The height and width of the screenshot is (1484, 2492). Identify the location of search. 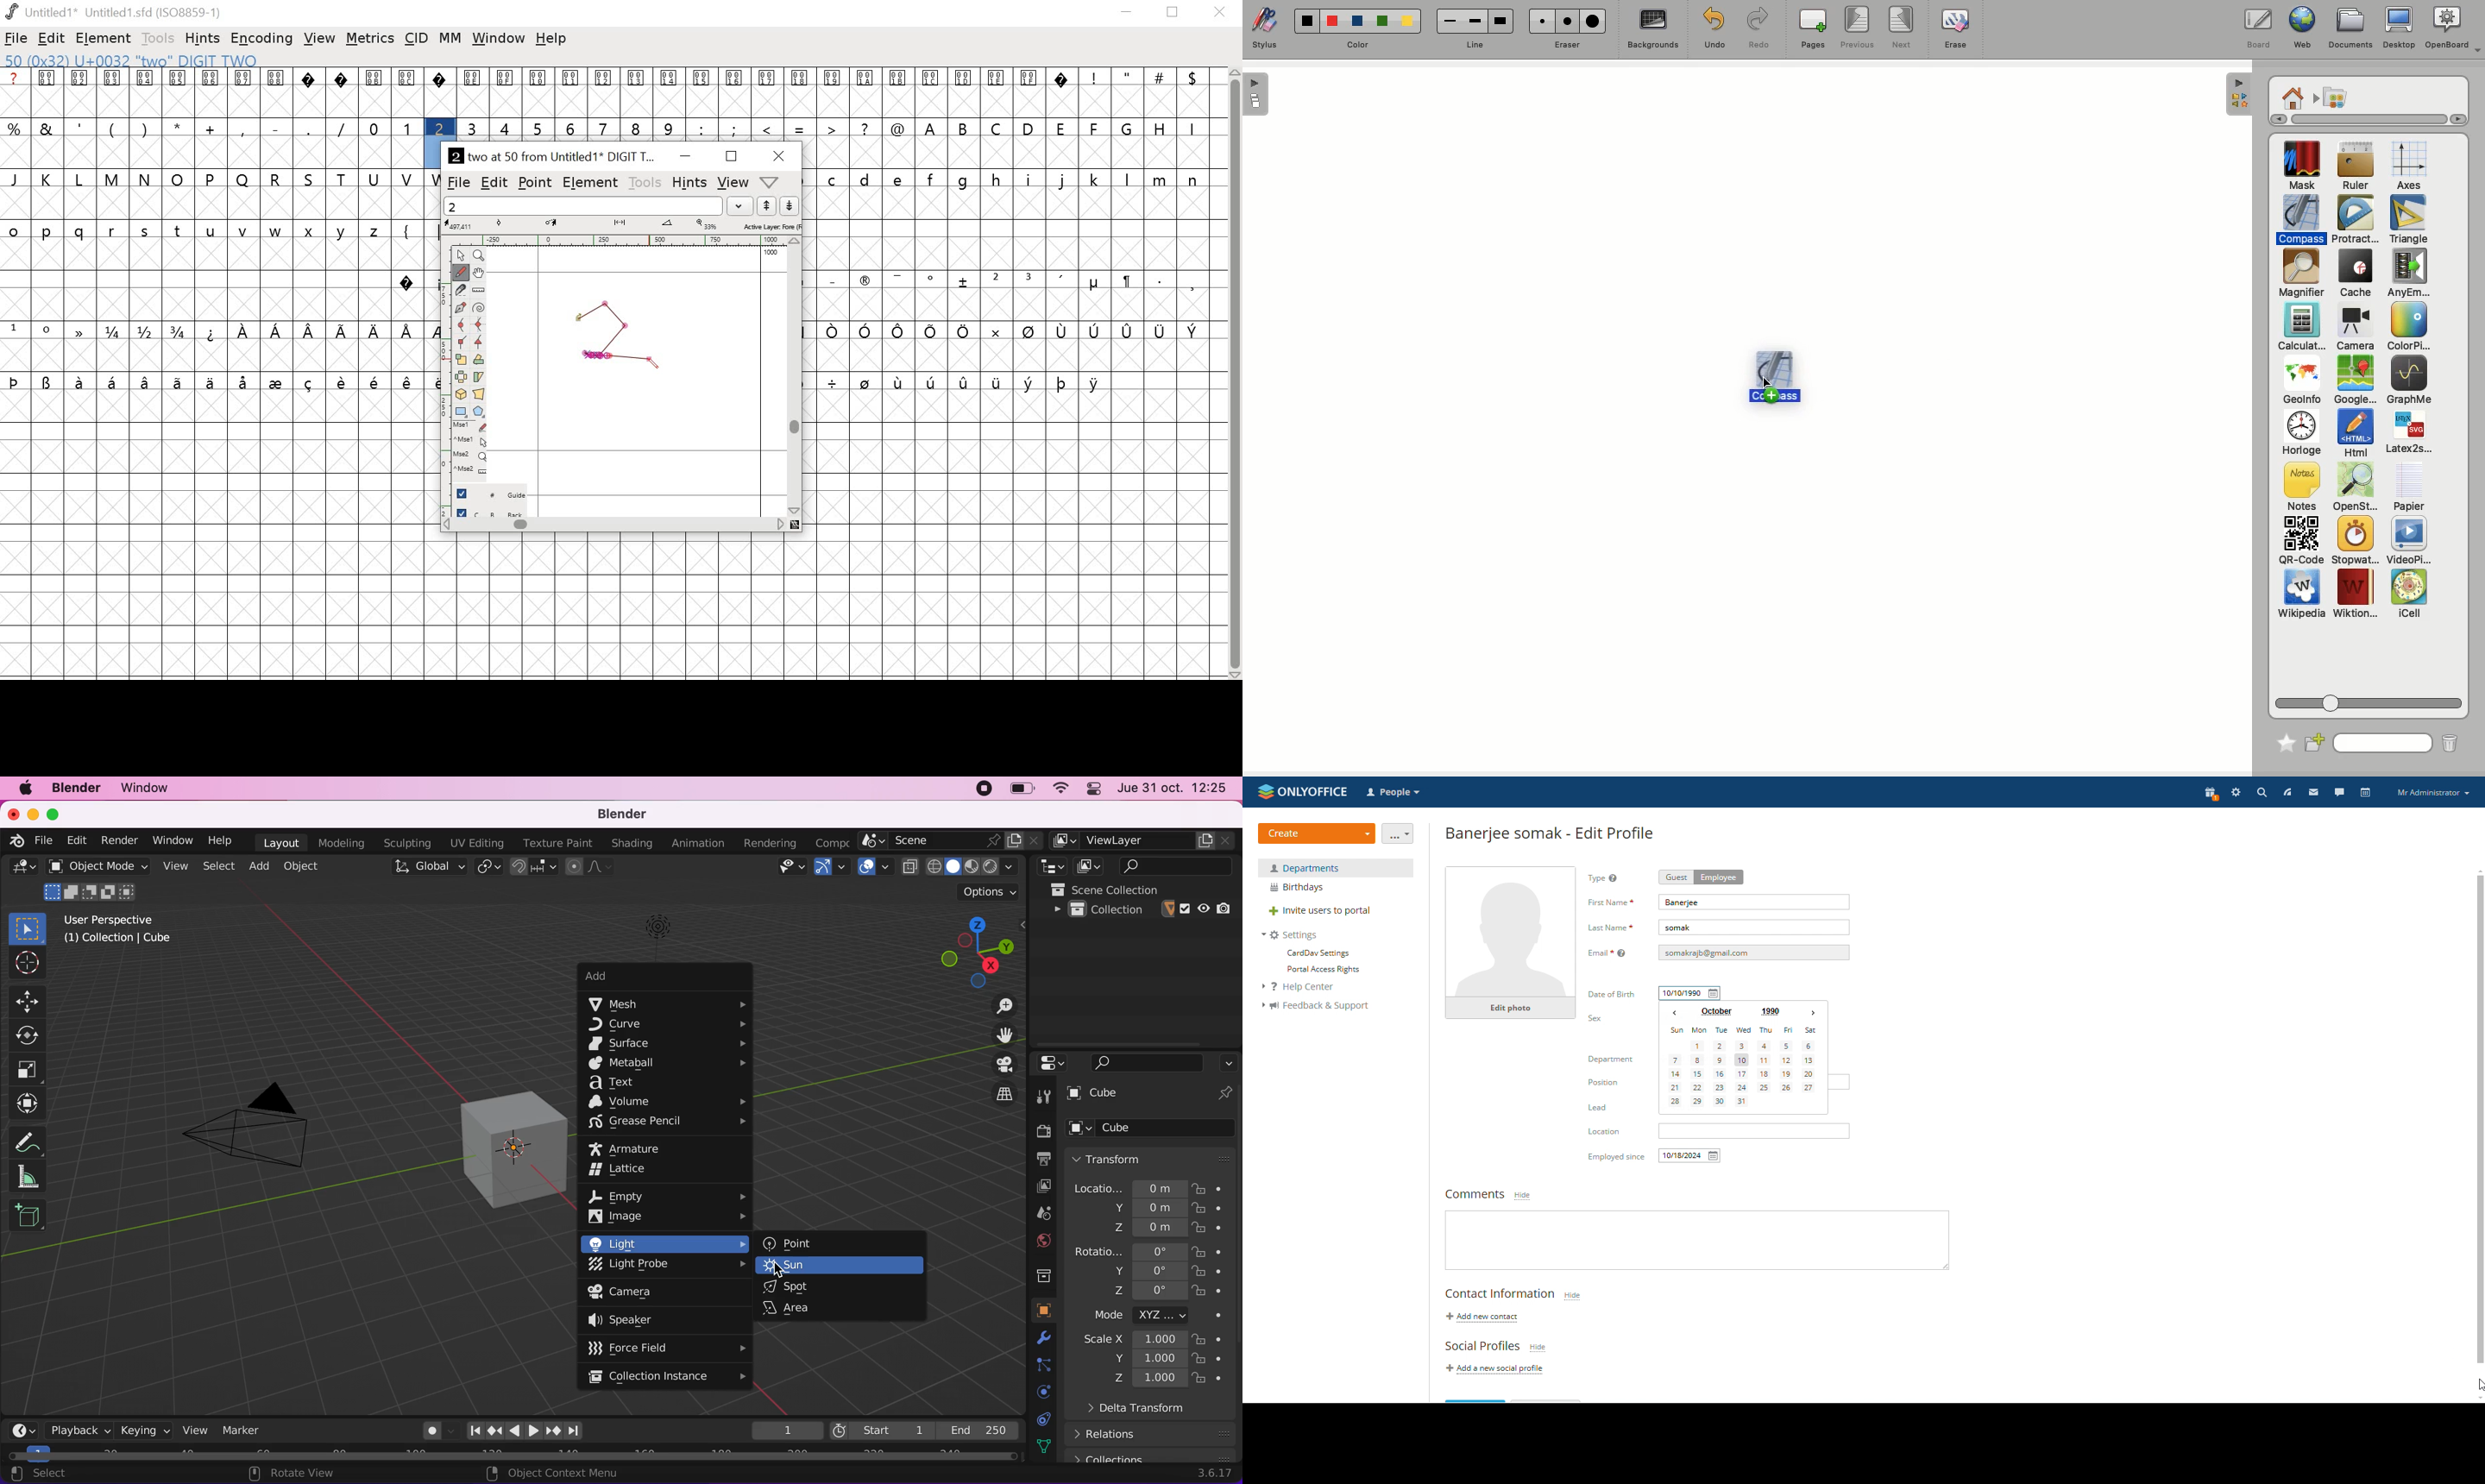
(2262, 792).